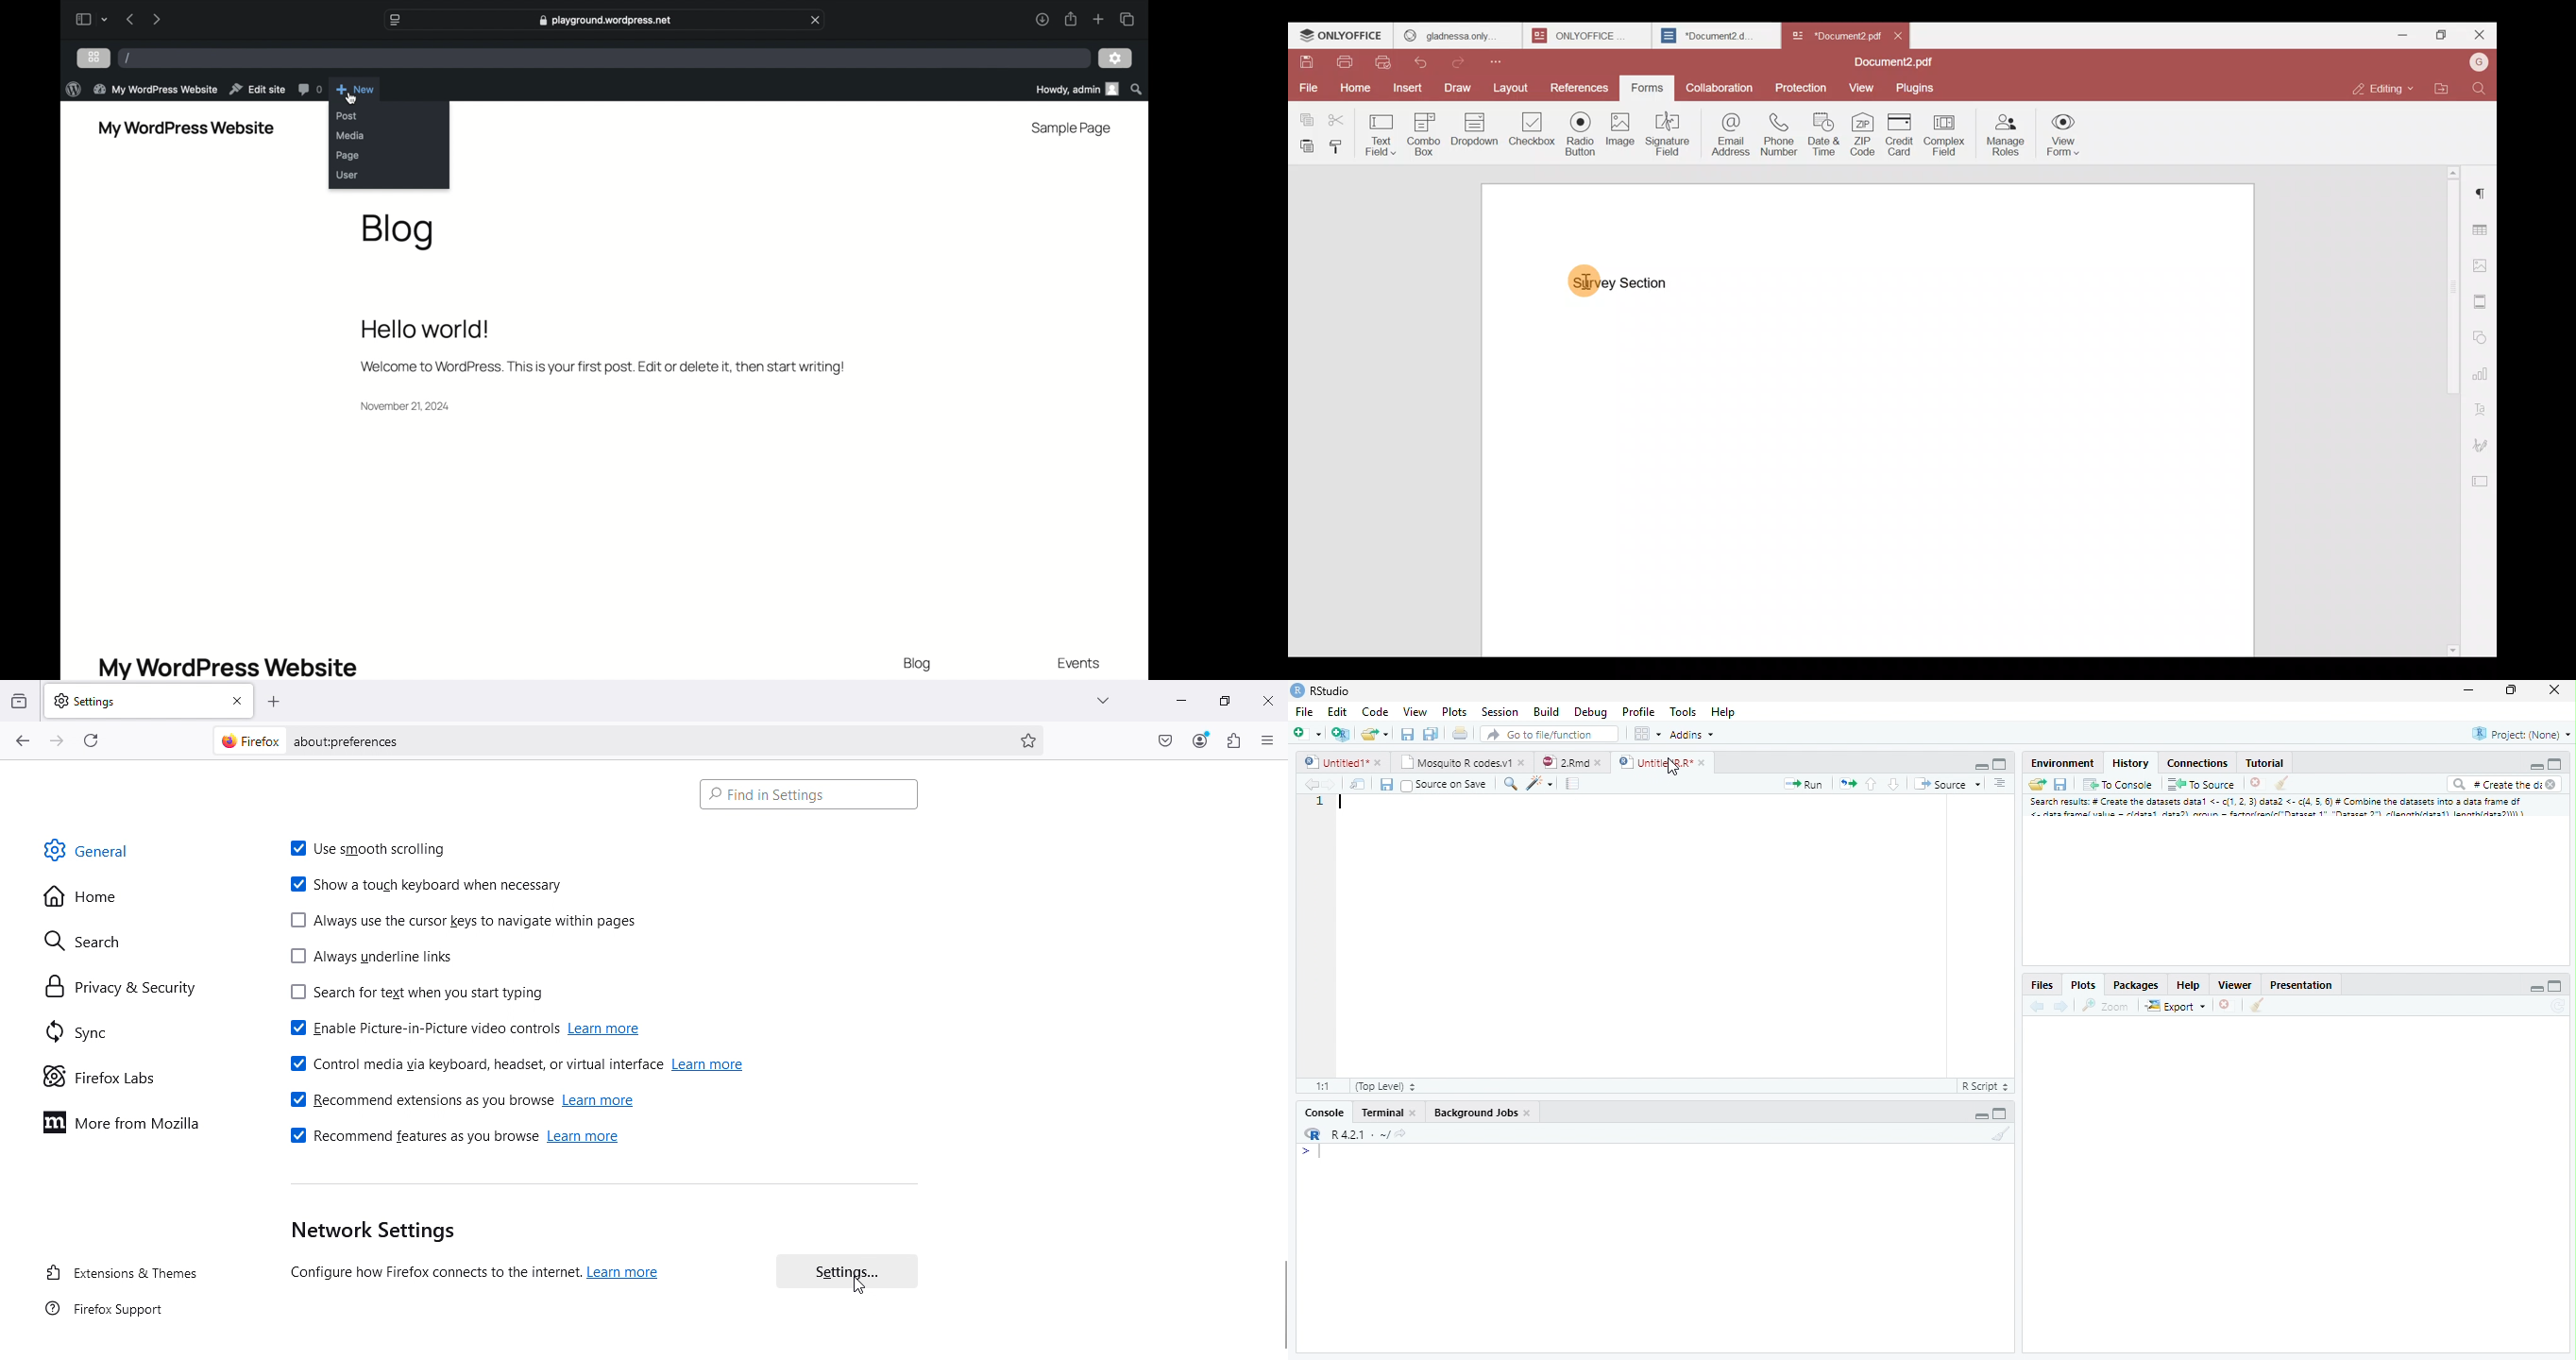  Describe the element at coordinates (2000, 763) in the screenshot. I see `Maximize` at that location.